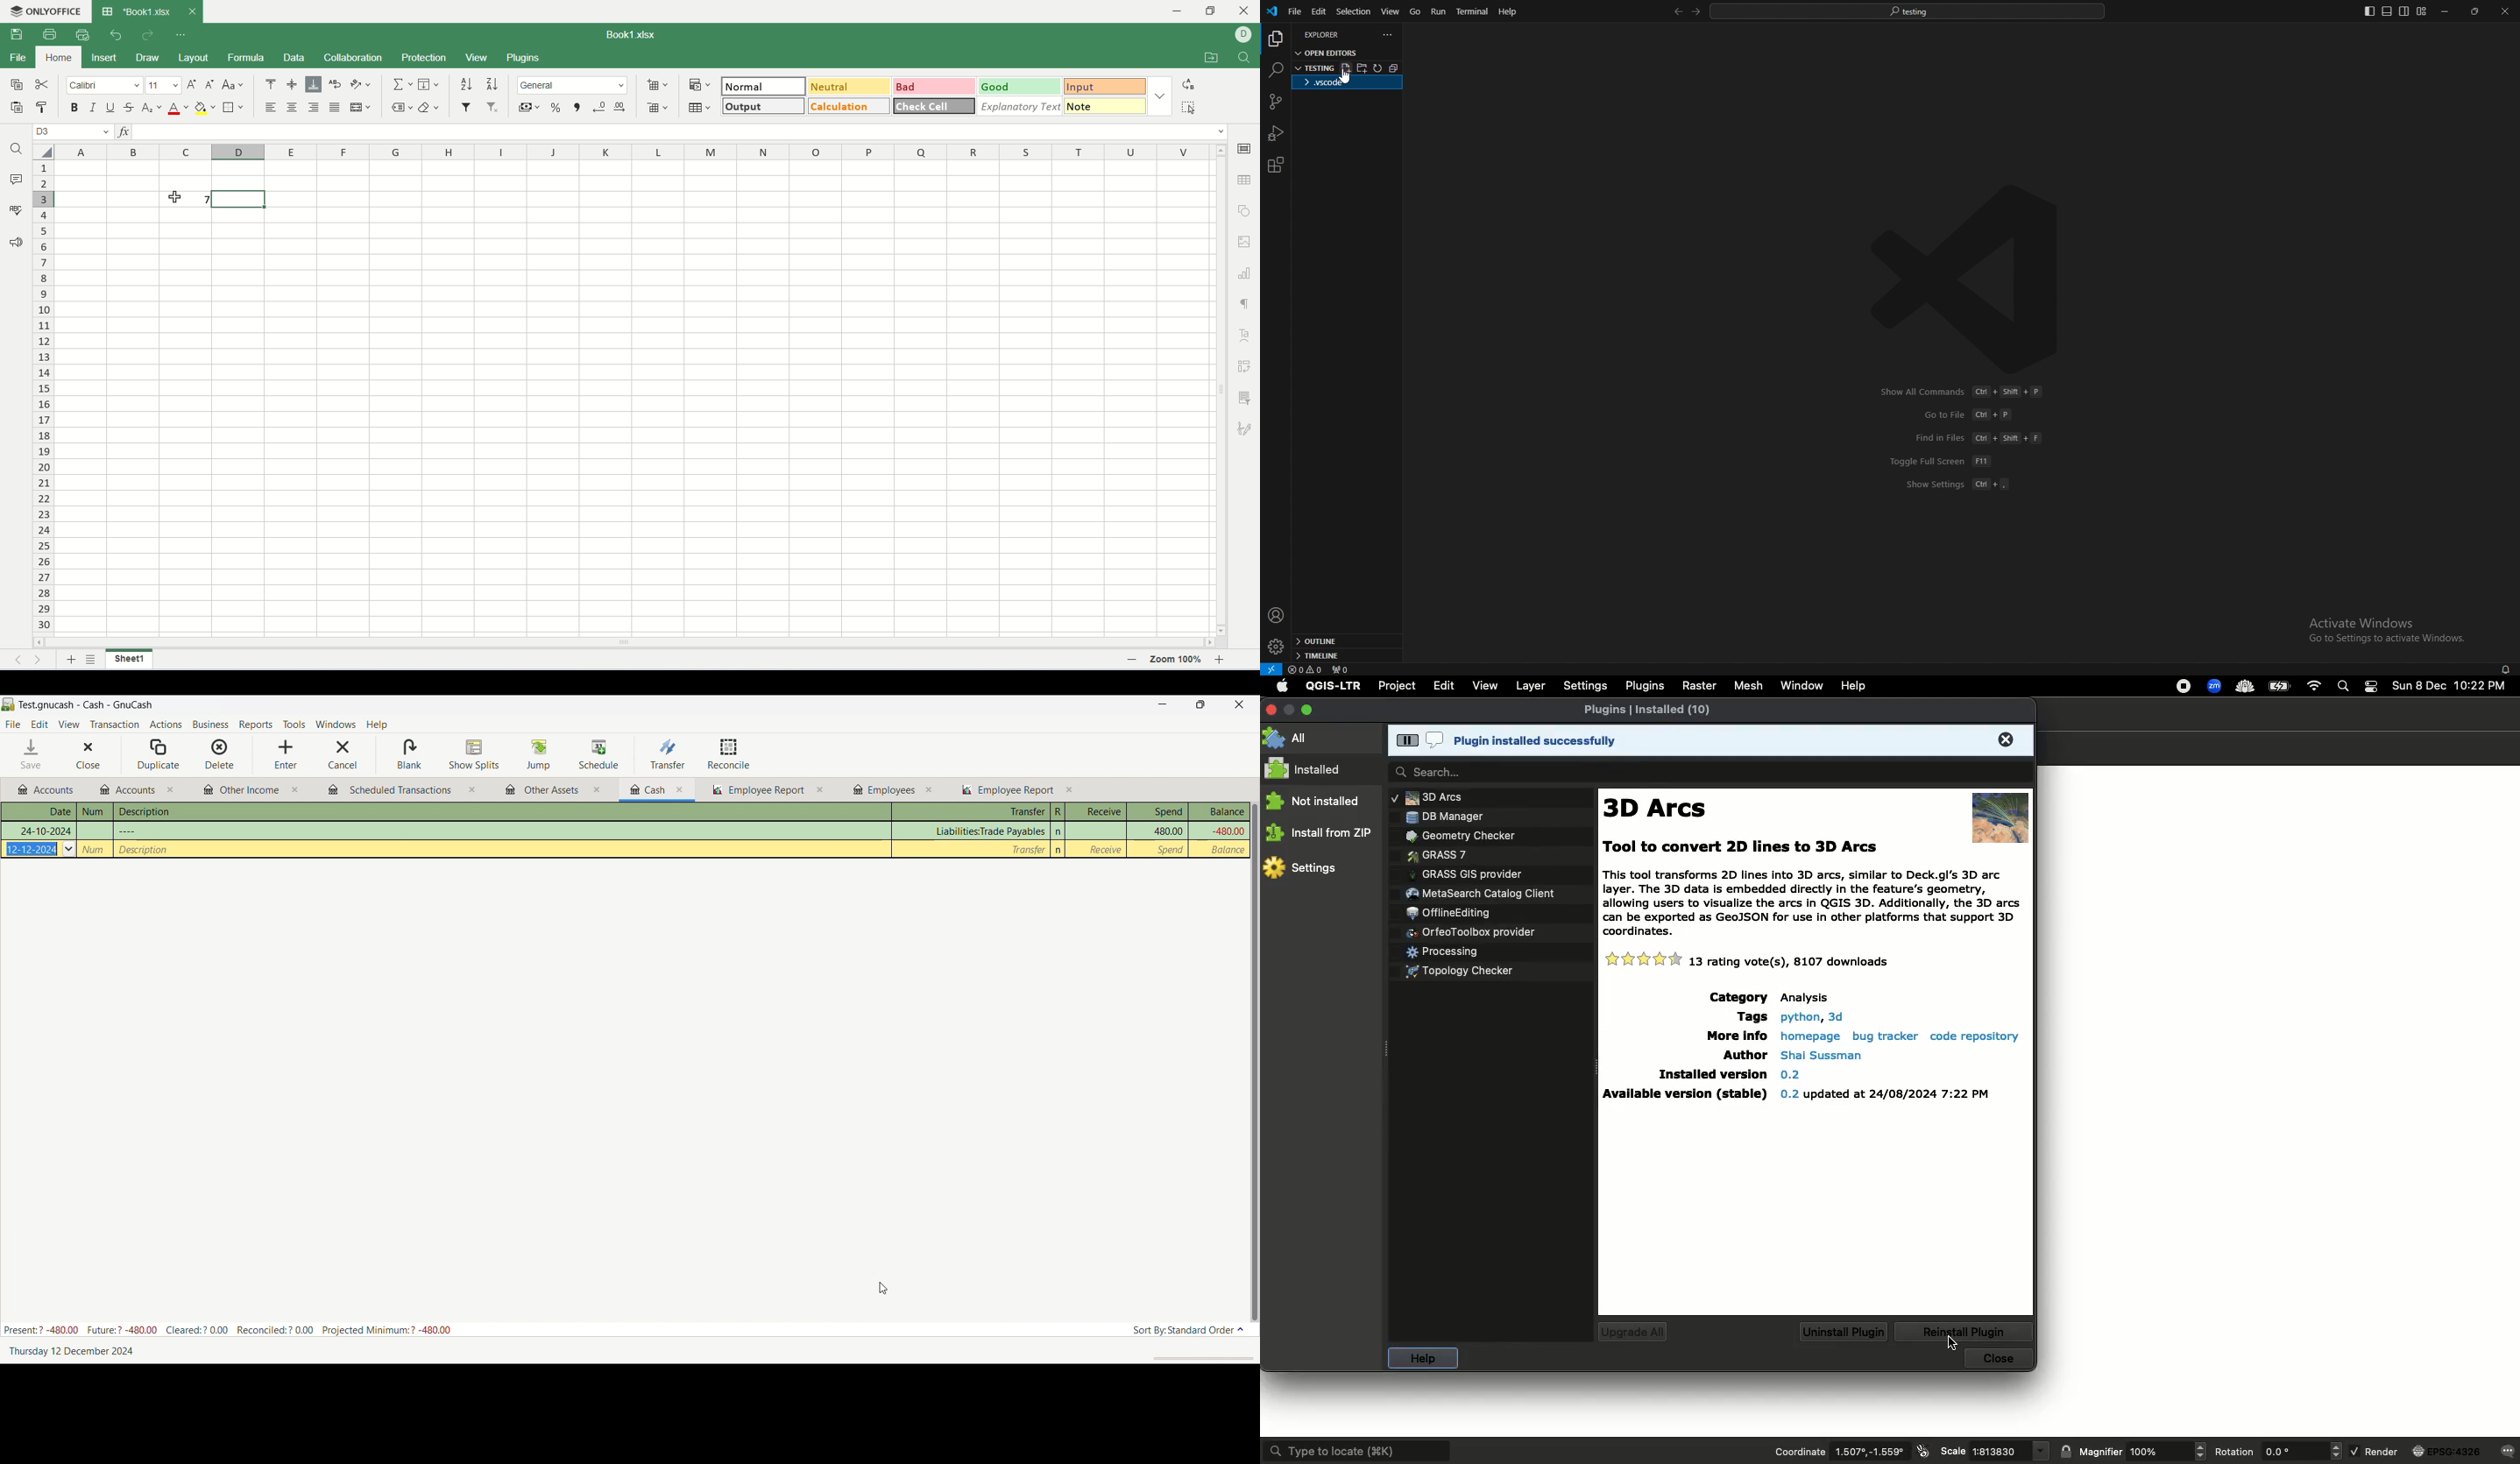 Image resolution: width=2520 pixels, height=1484 pixels. Describe the element at coordinates (1244, 35) in the screenshot. I see `username` at that location.